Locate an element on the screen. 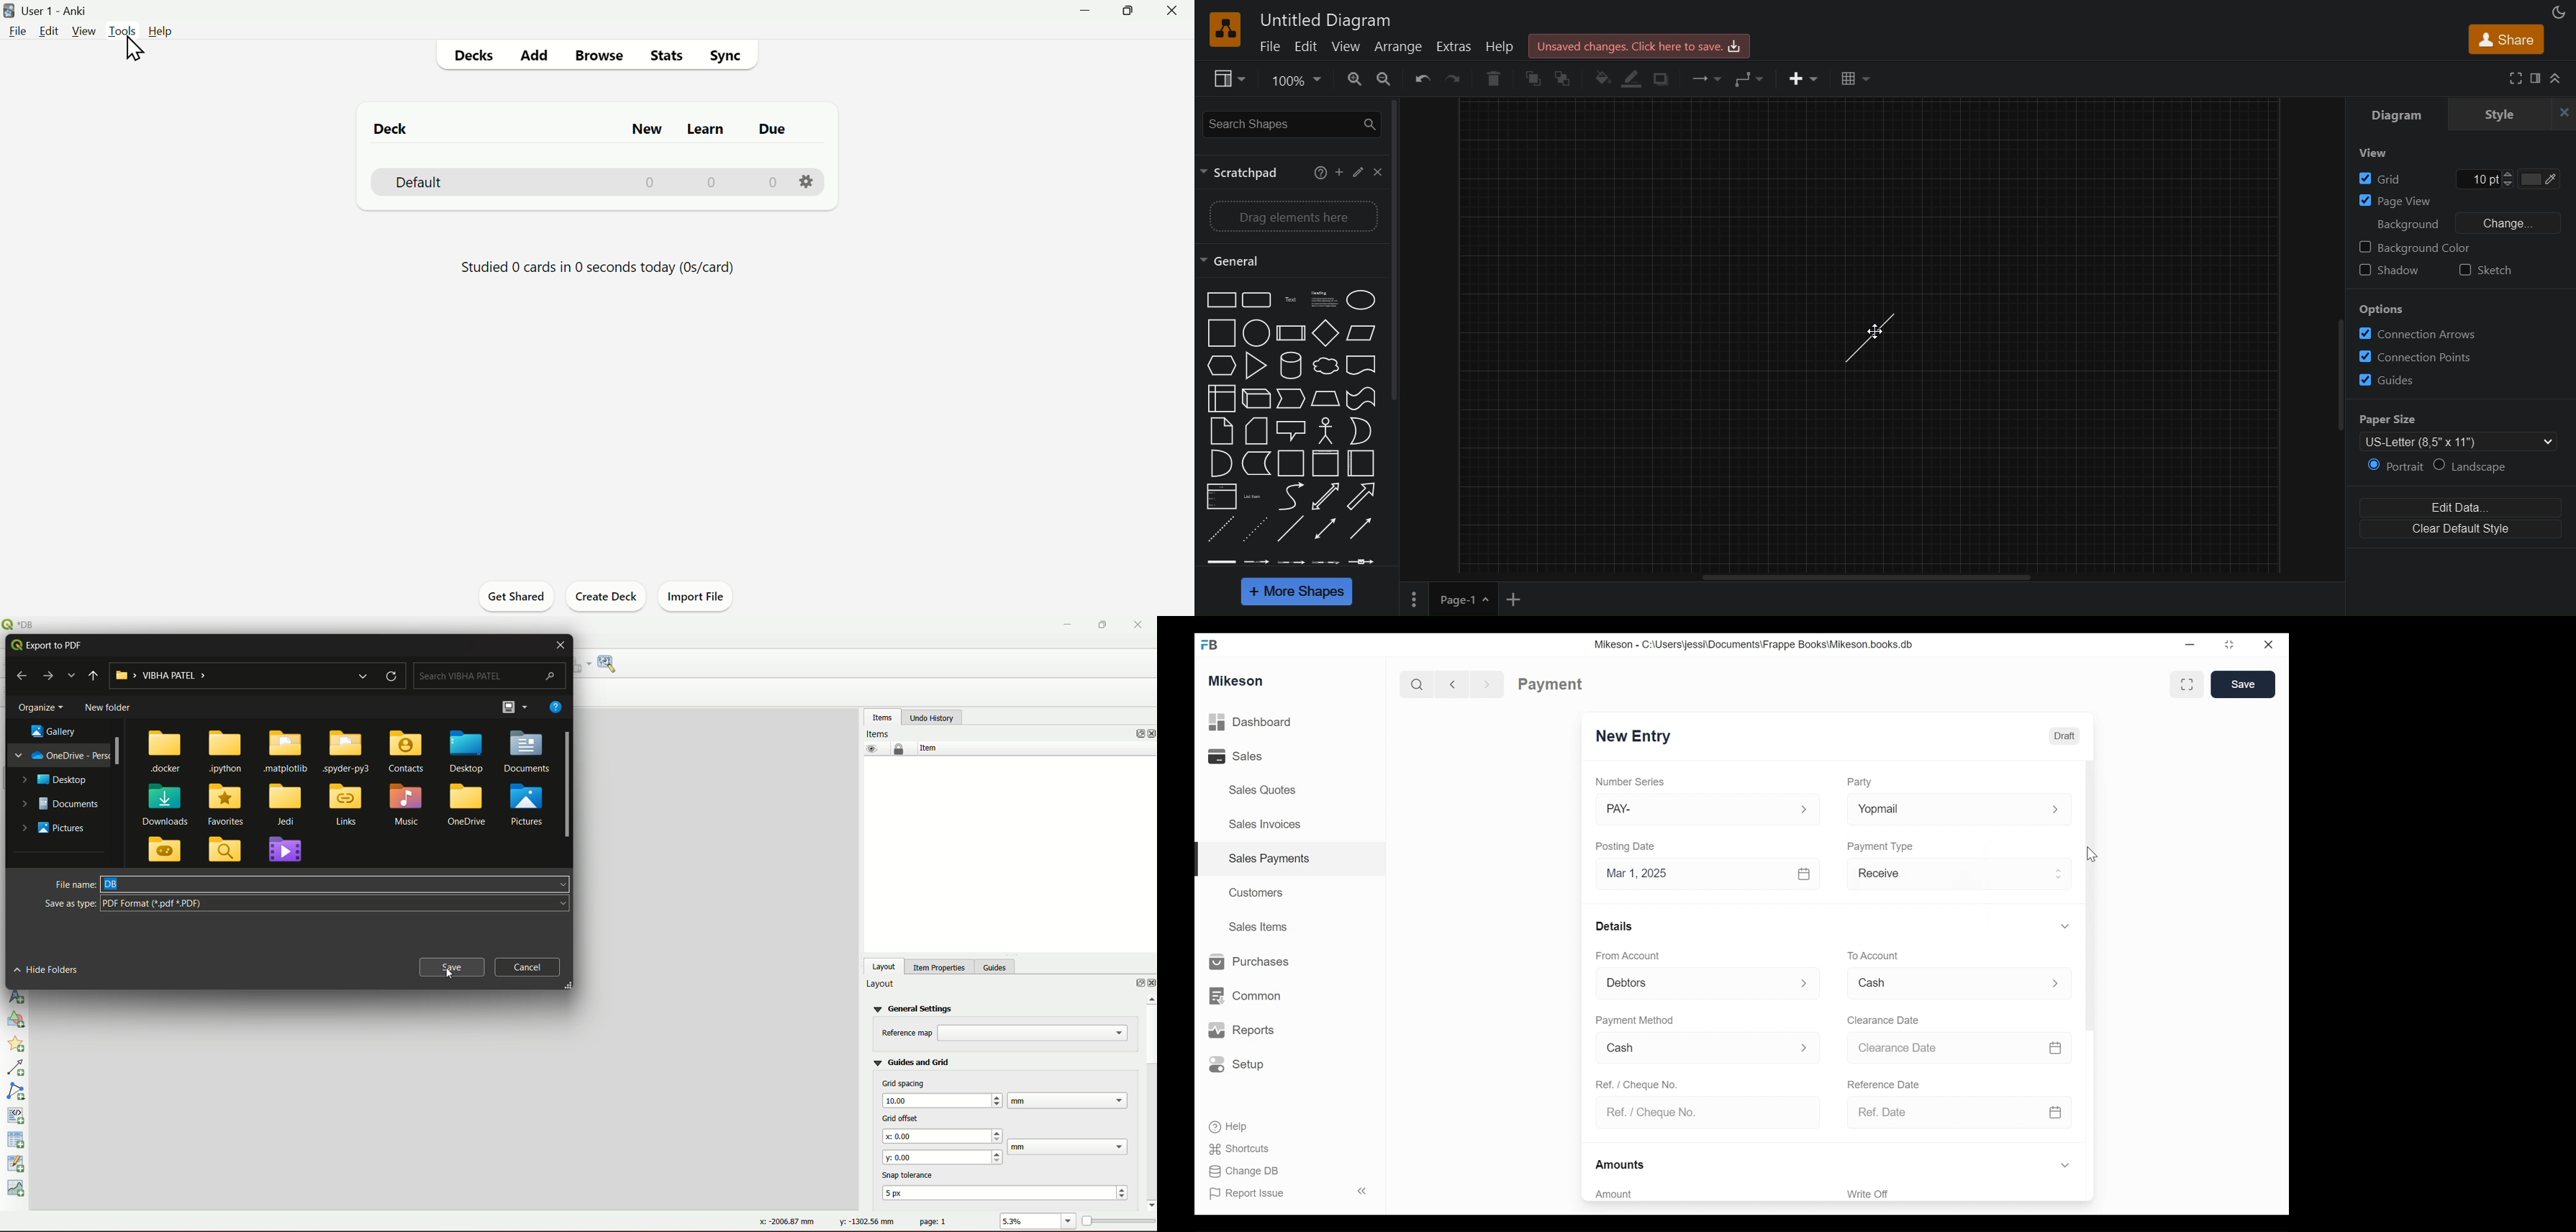  PAY- is located at coordinates (1708, 808).